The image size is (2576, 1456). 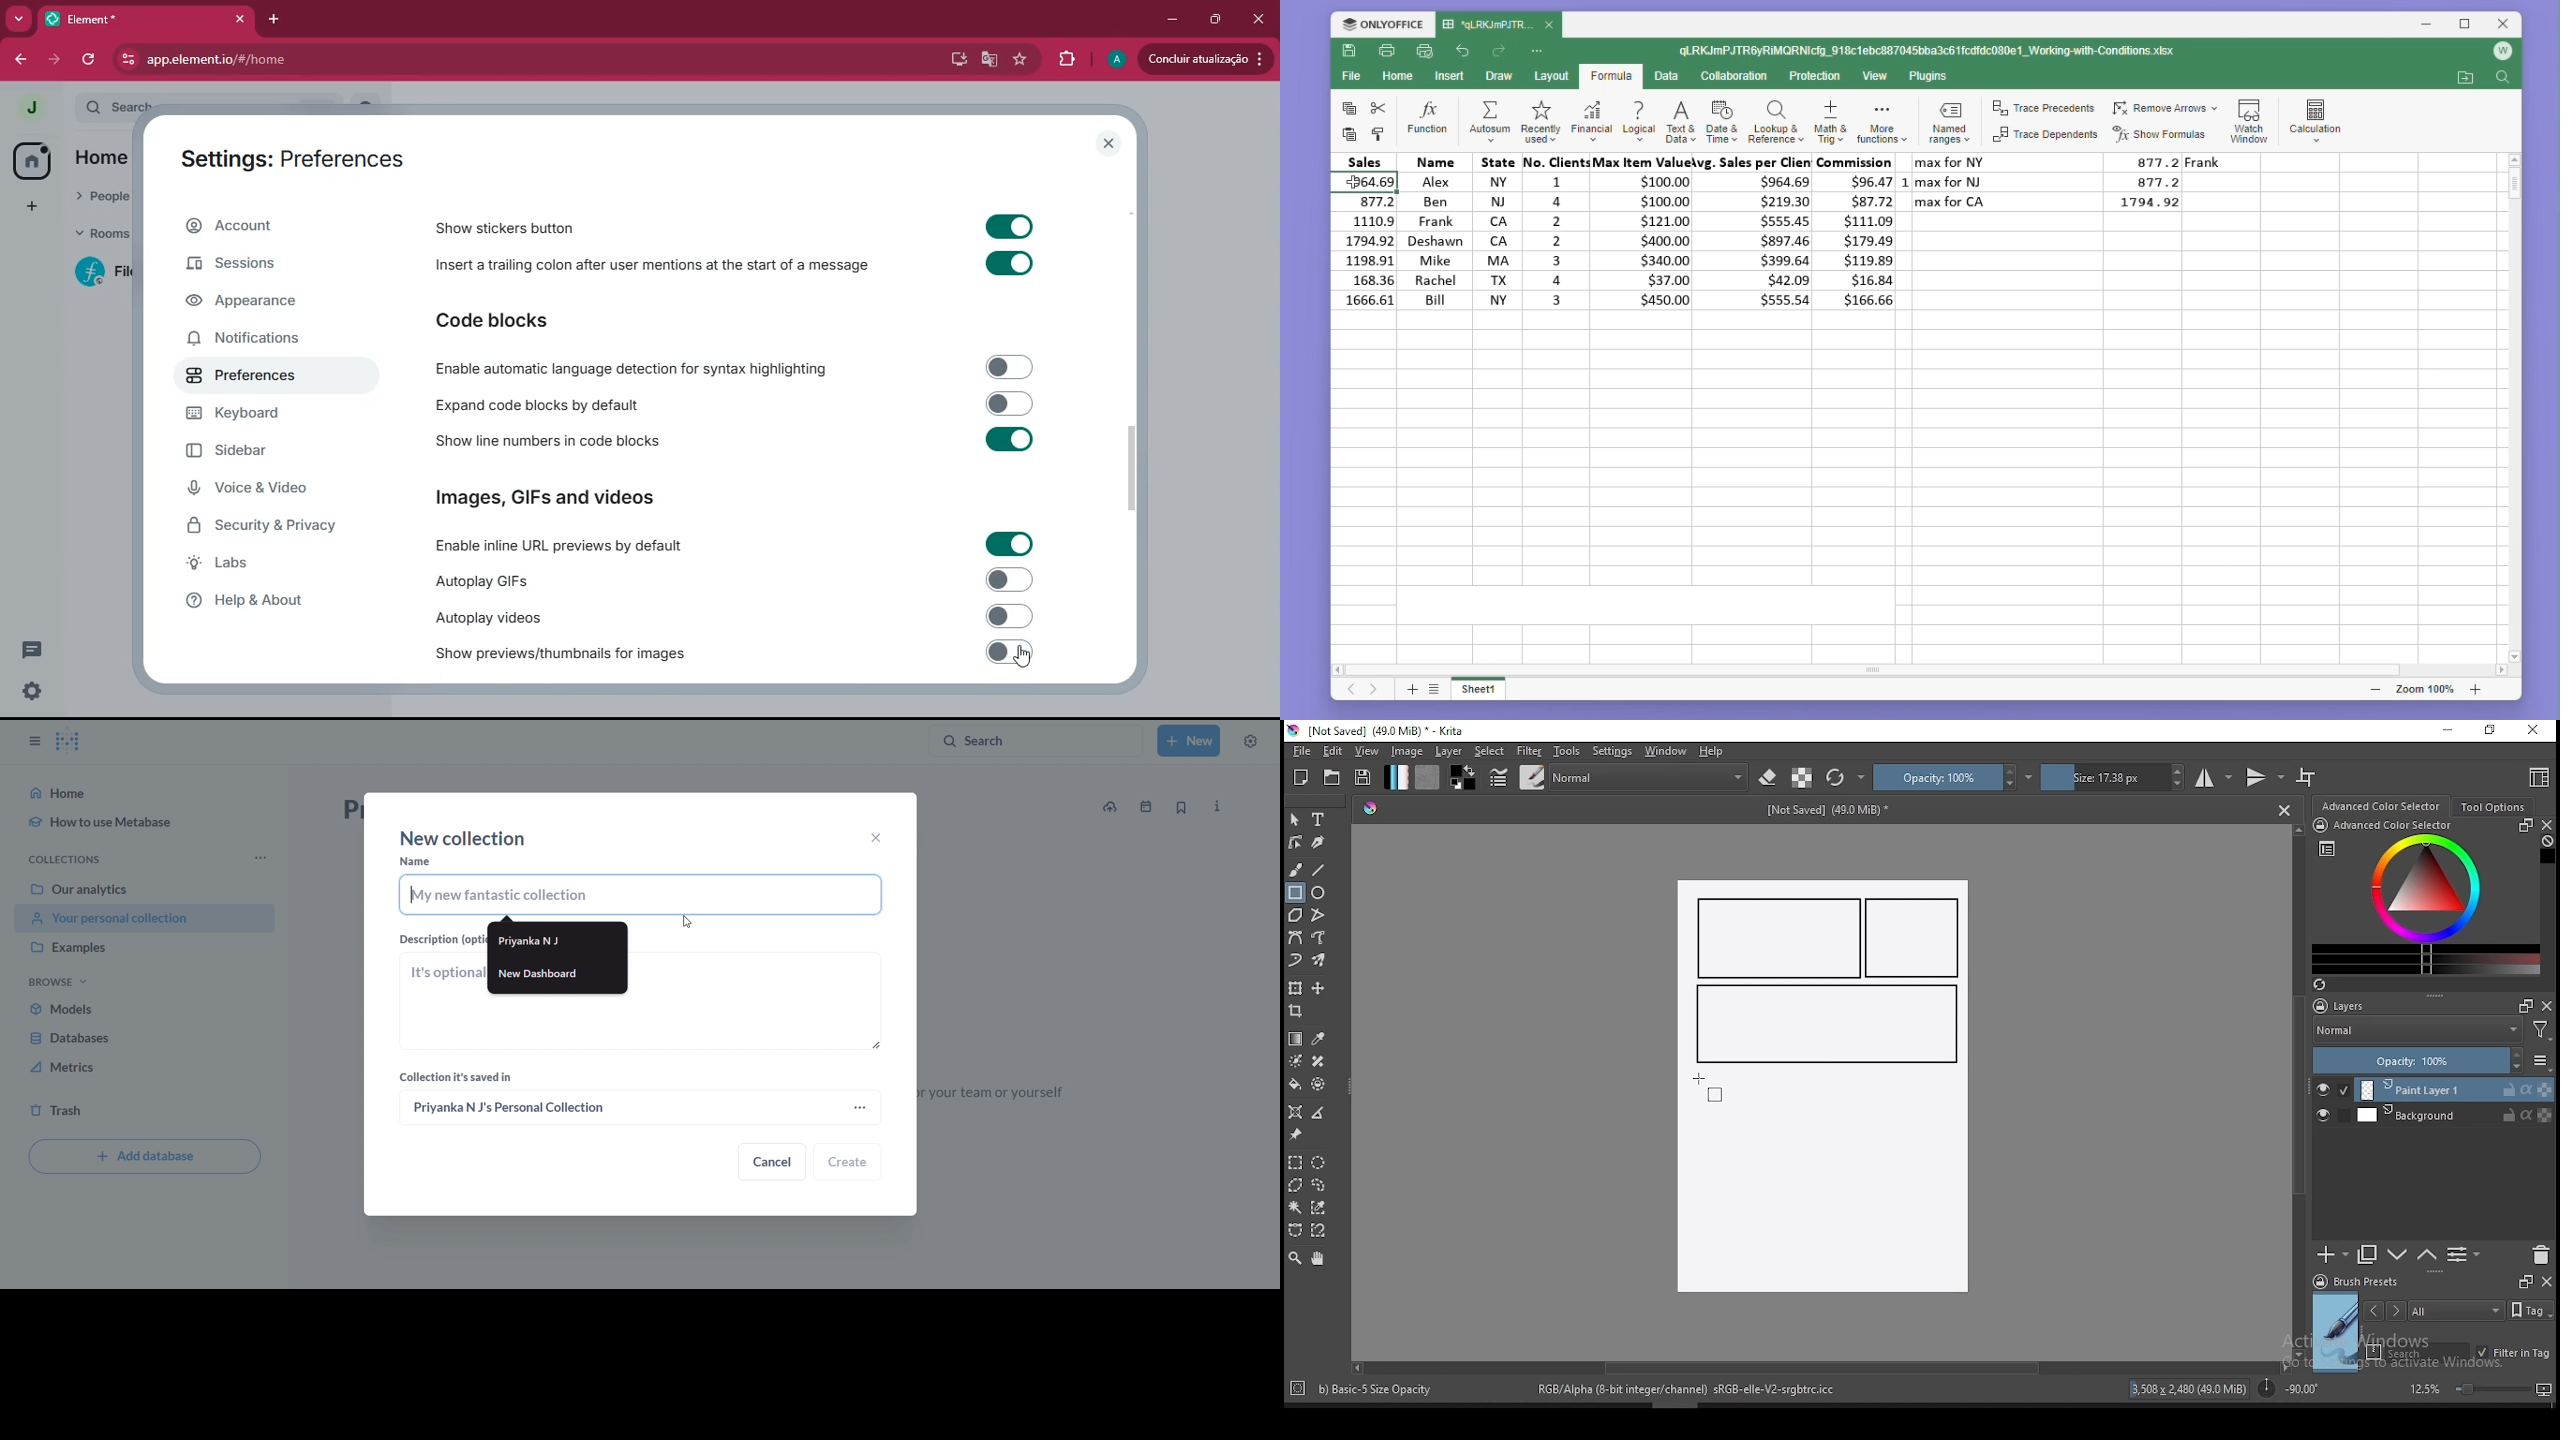 What do you see at coordinates (52, 61) in the screenshot?
I see `forward` at bounding box center [52, 61].